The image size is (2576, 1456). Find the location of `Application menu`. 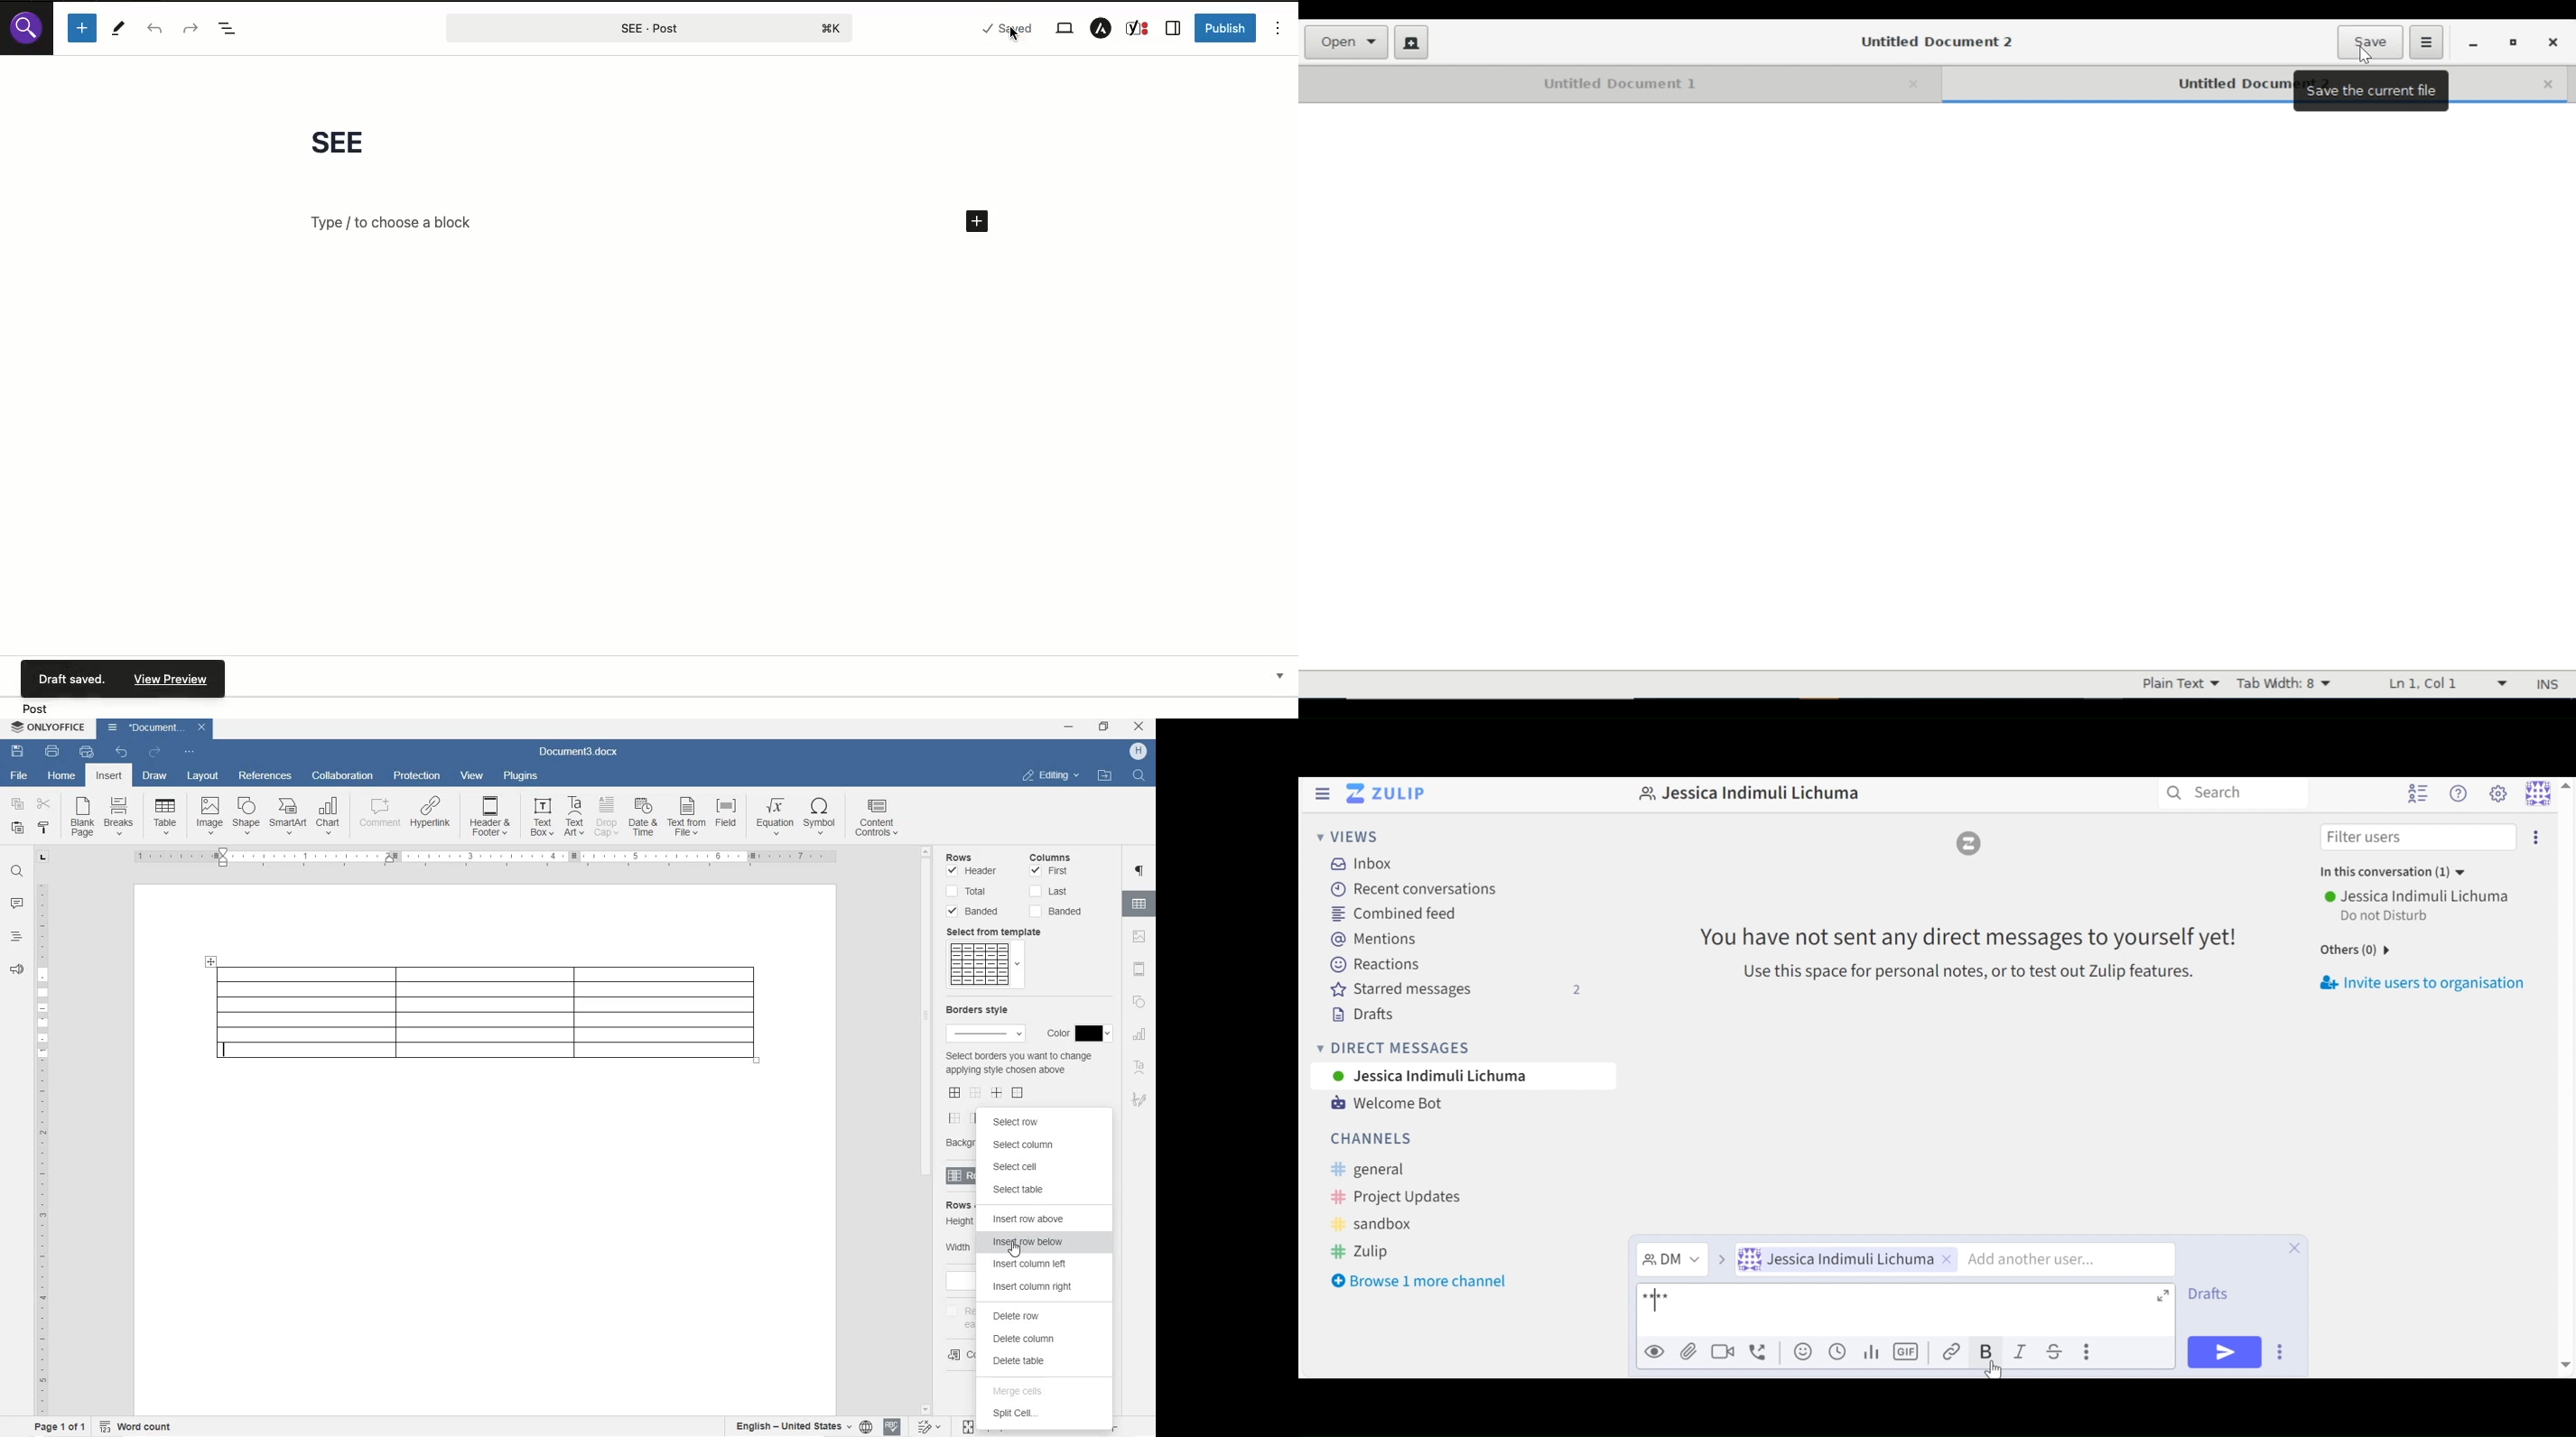

Application menu is located at coordinates (2426, 41).